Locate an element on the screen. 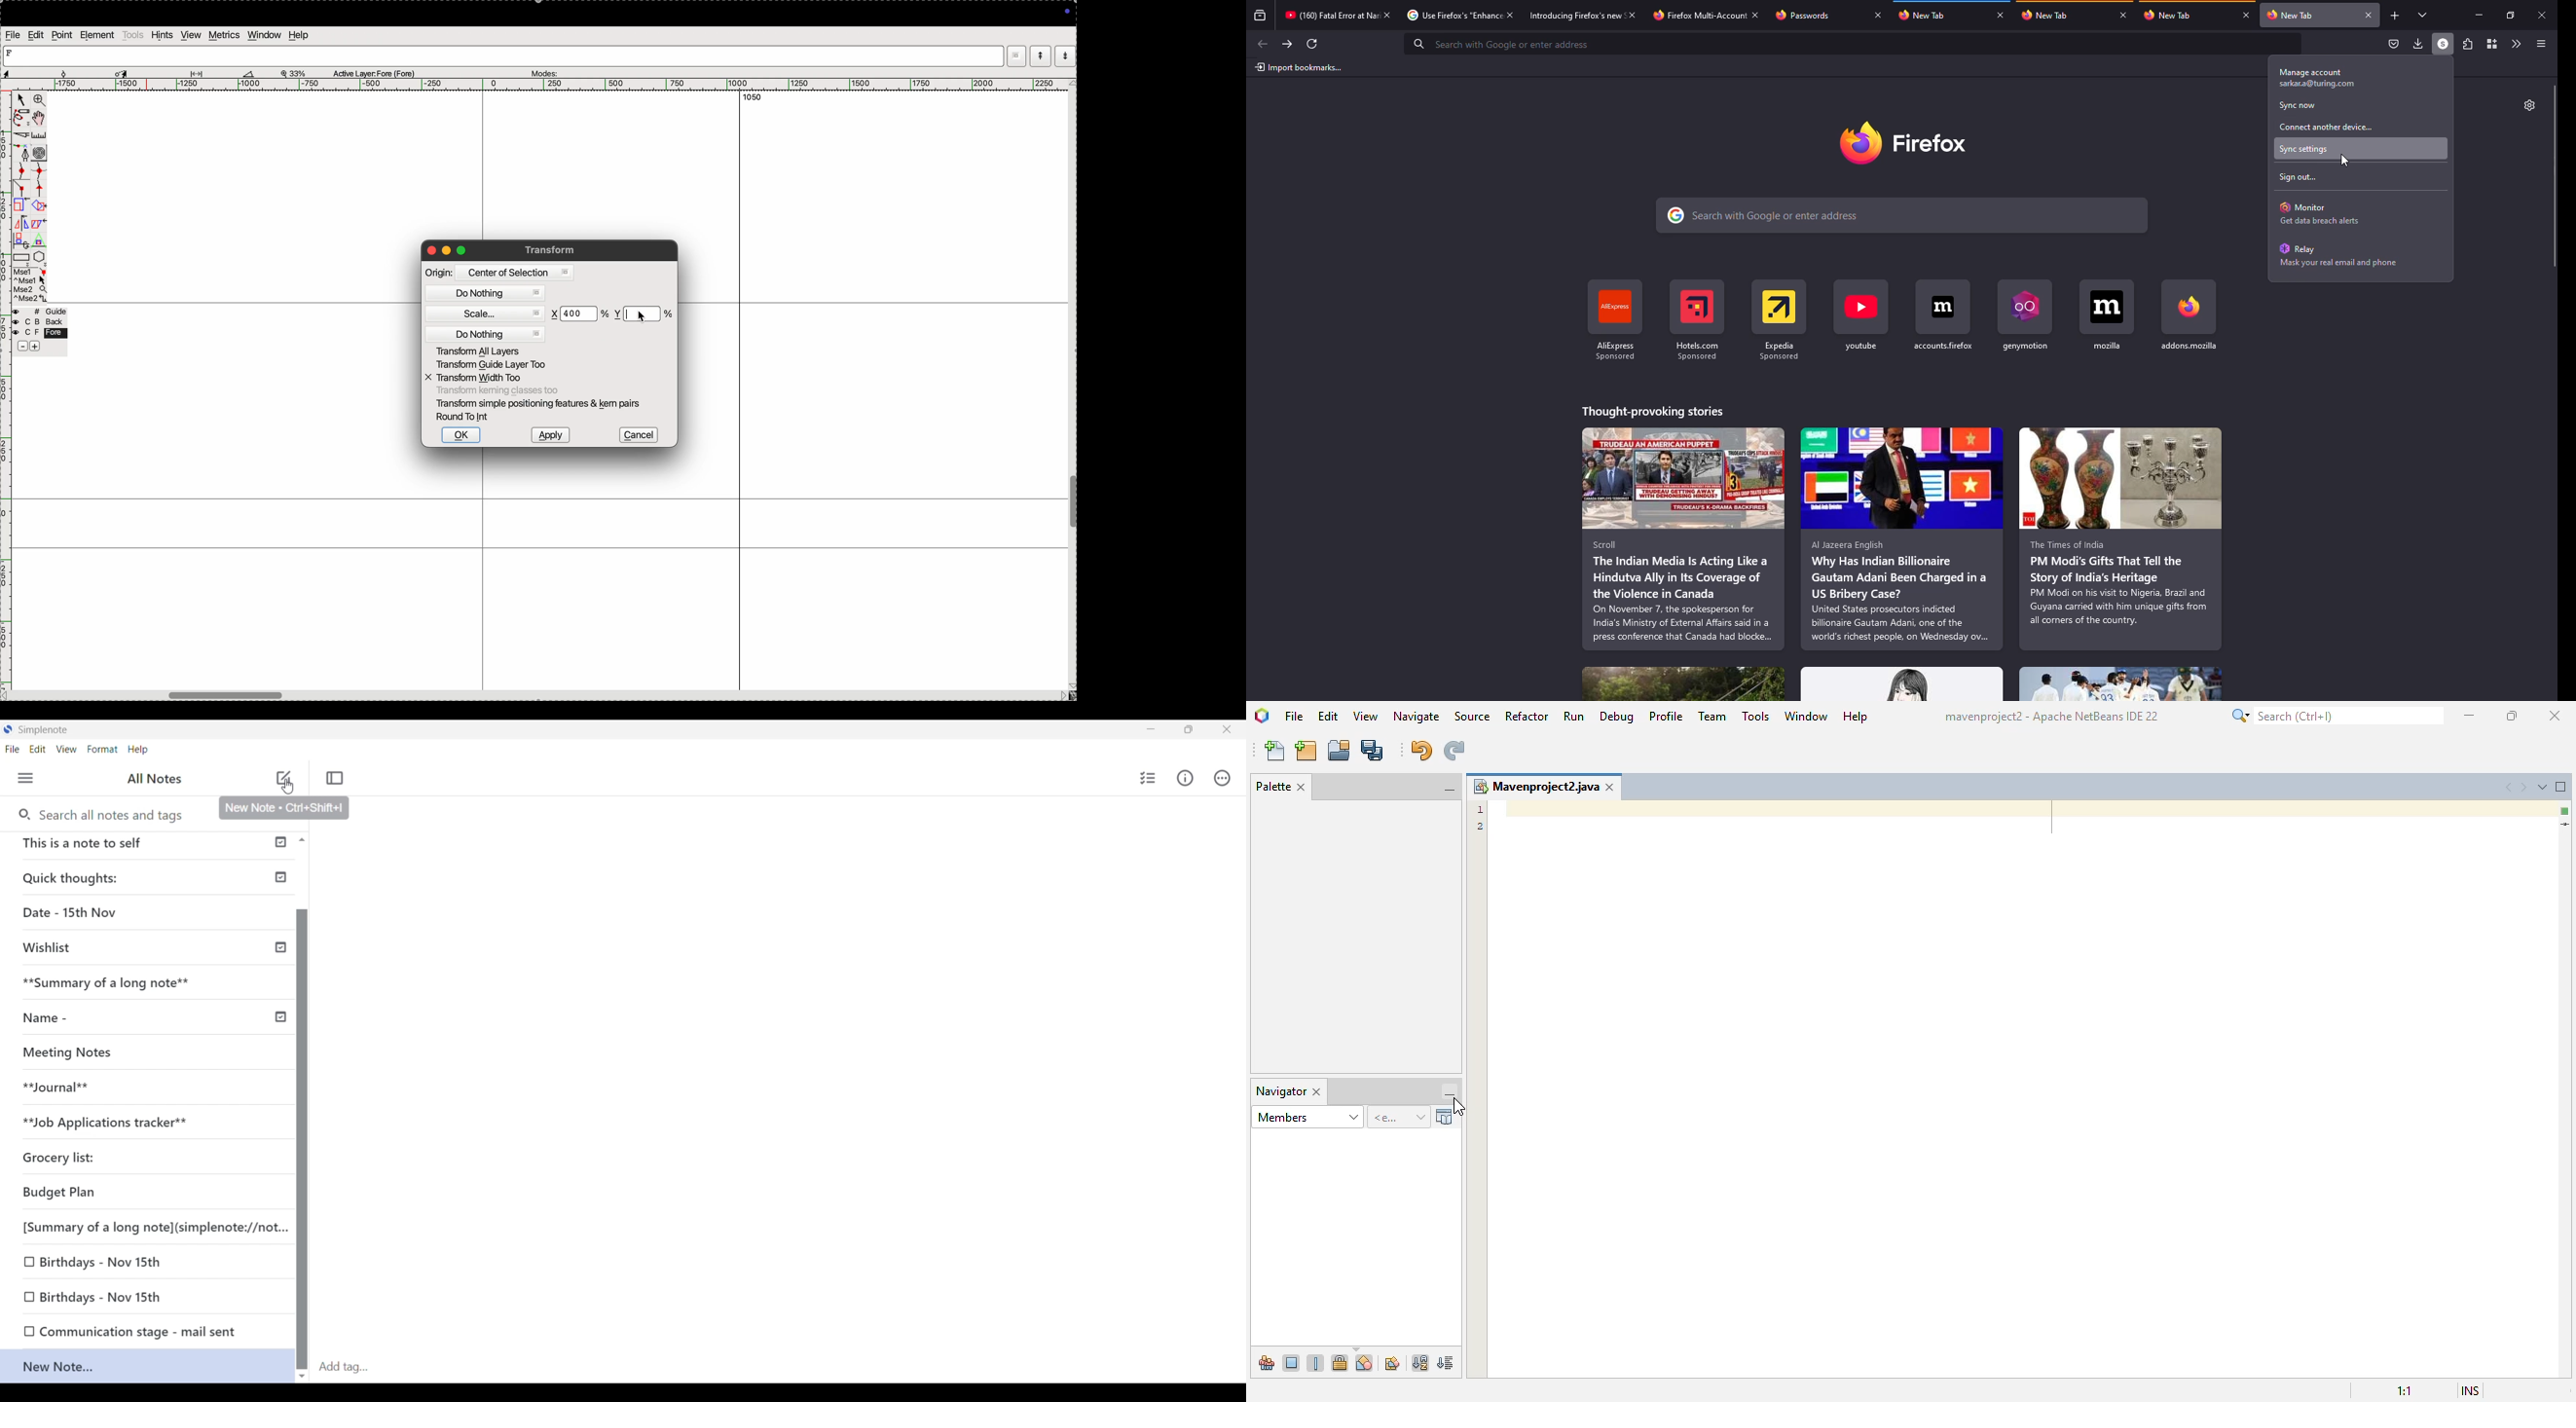 The width and height of the screenshot is (2576, 1428). This is a note to self is located at coordinates (123, 845).